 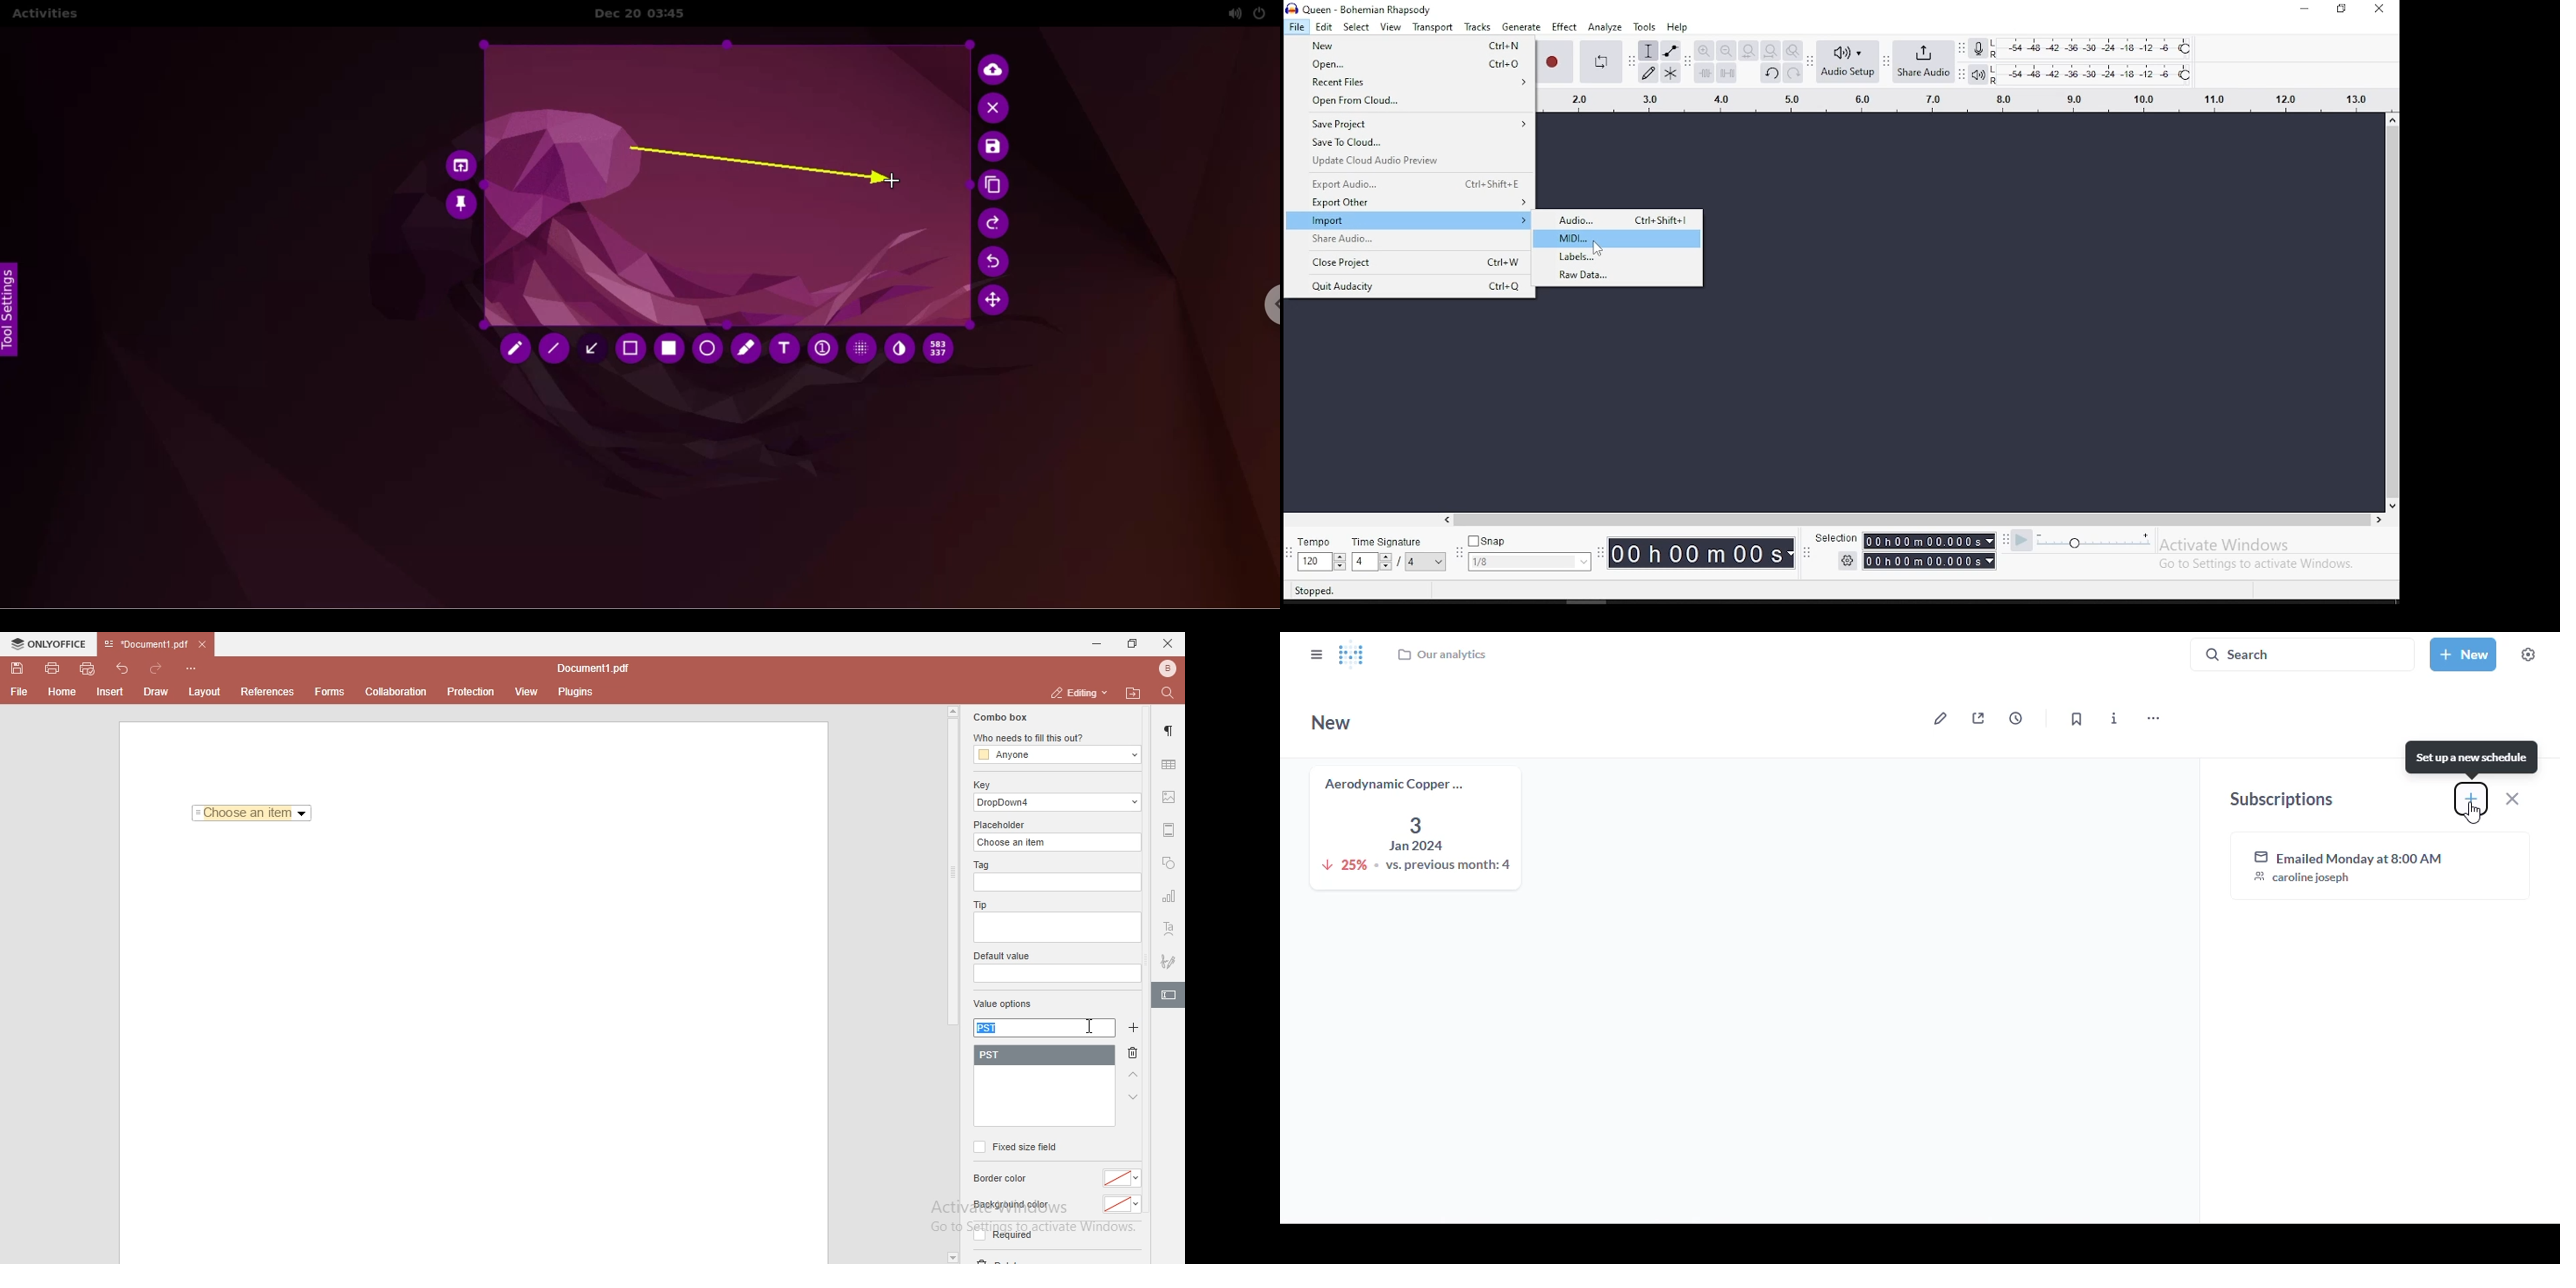 I want to click on protection, so click(x=471, y=691).